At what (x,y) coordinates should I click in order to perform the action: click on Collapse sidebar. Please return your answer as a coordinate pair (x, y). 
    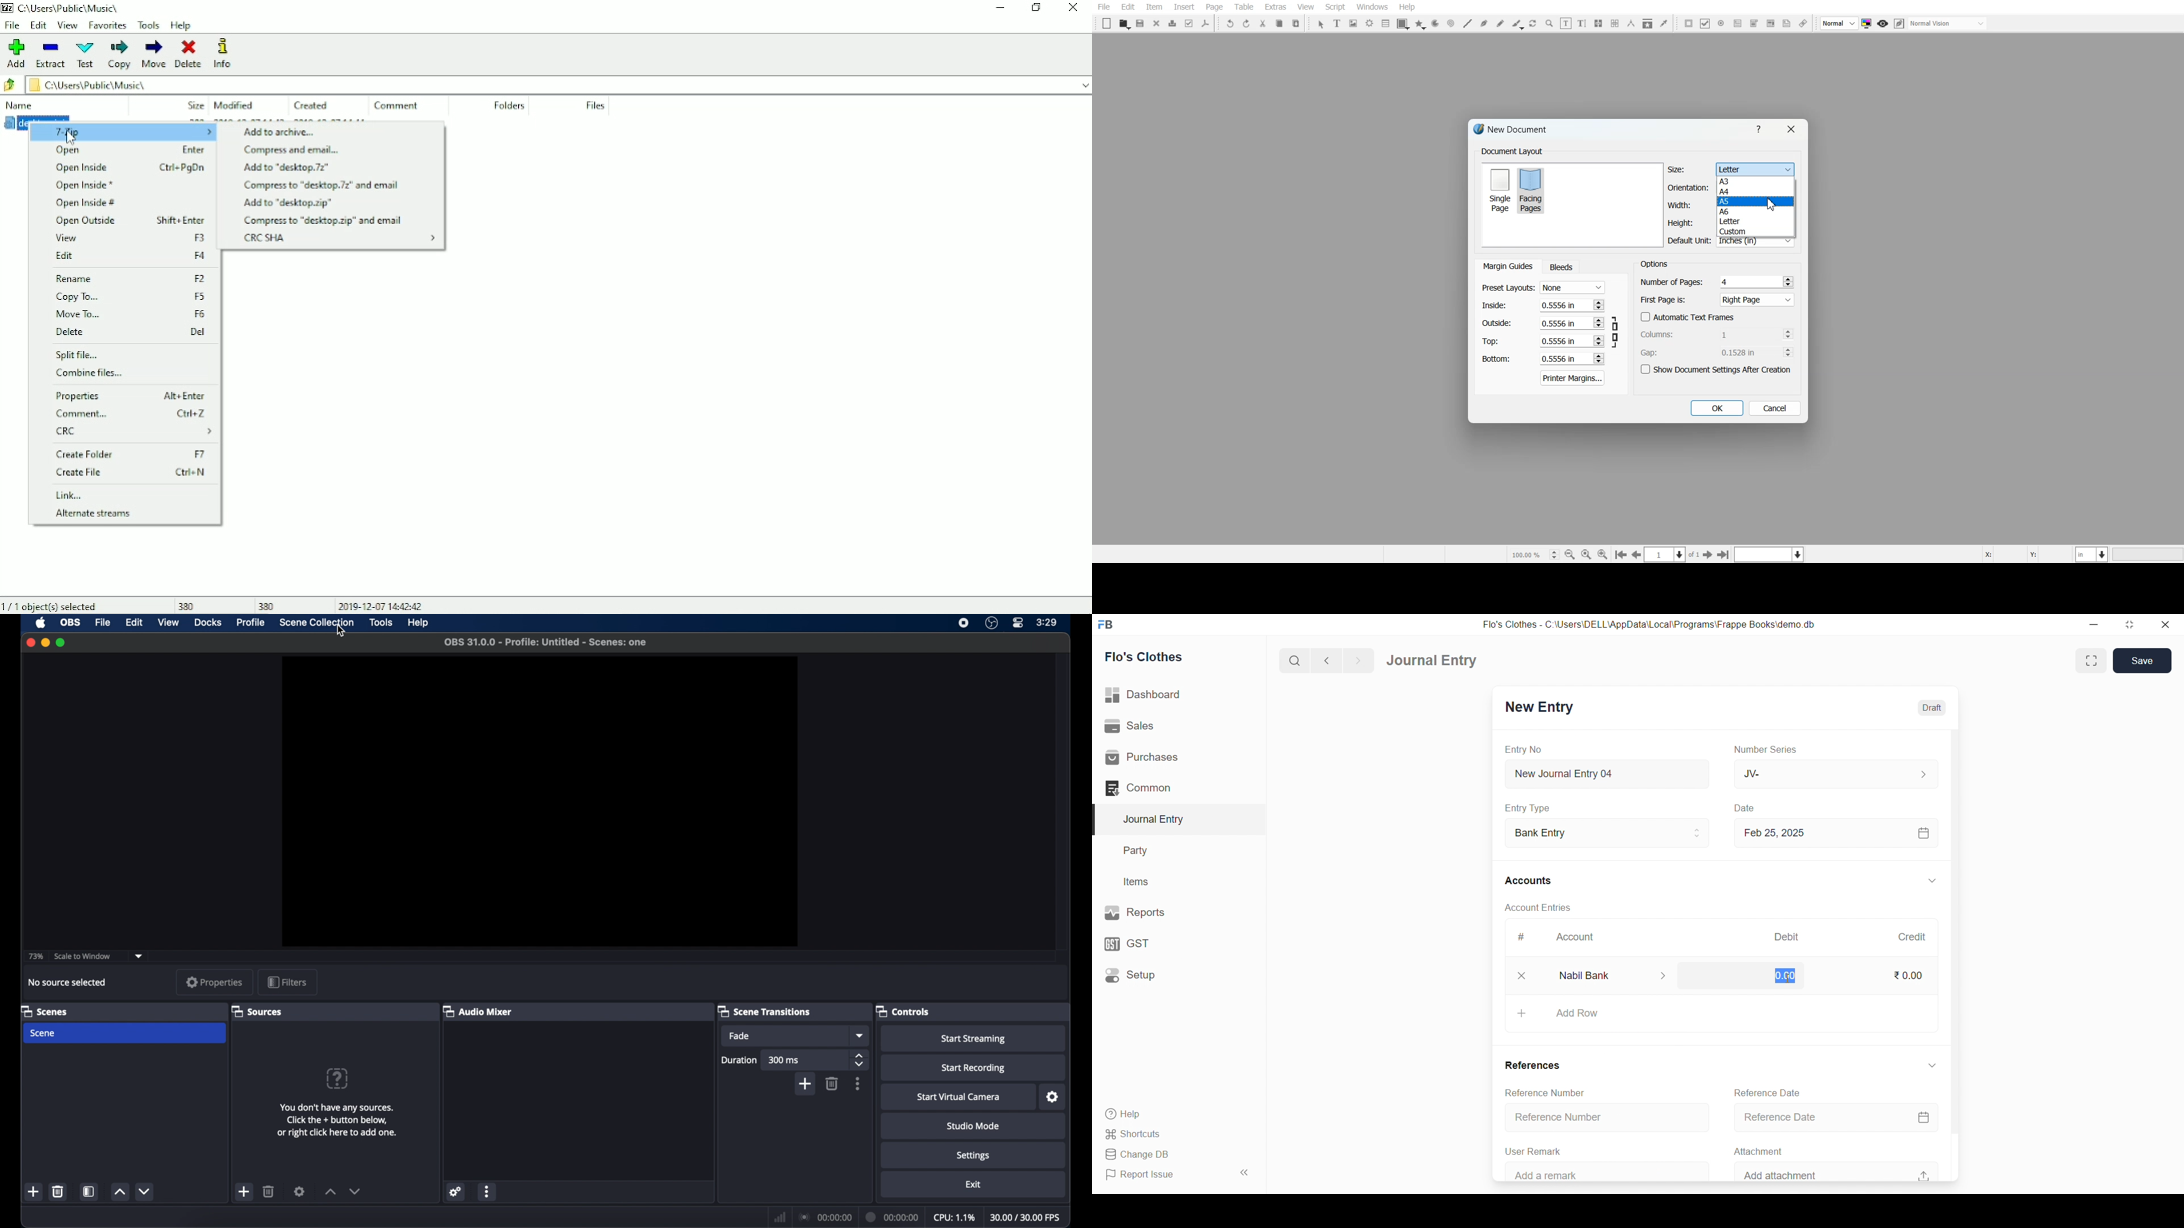
    Looking at the image, I should click on (1246, 1175).